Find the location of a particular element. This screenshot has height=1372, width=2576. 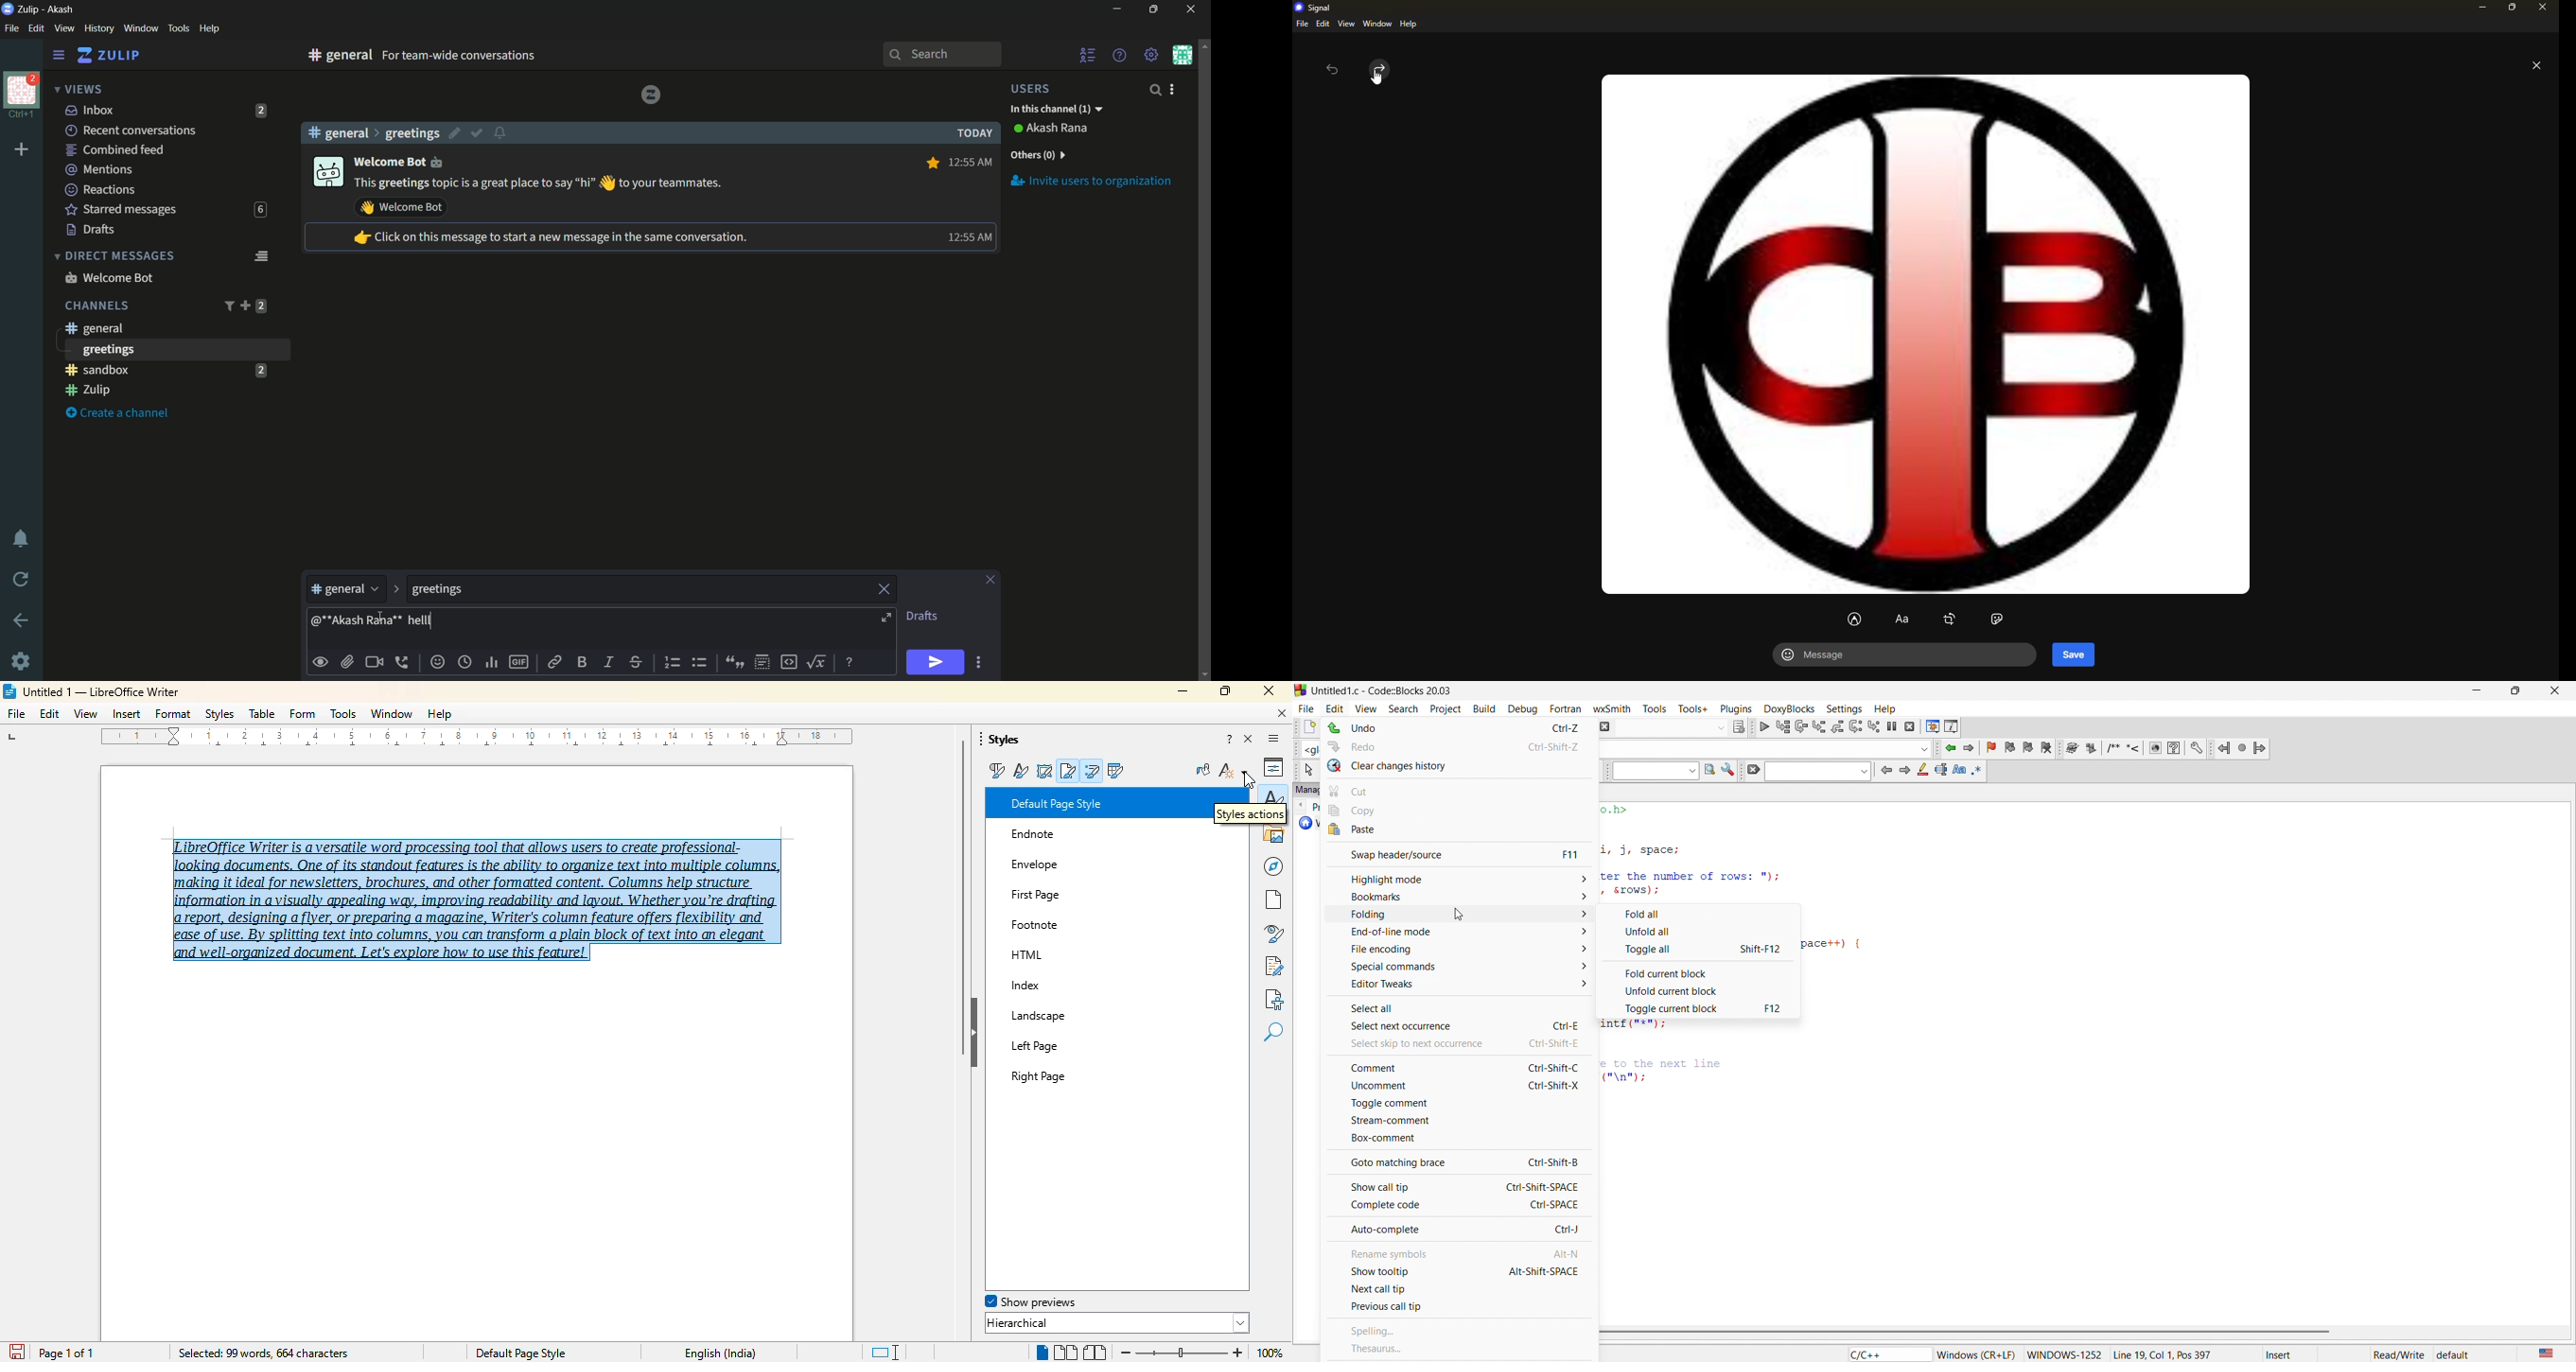

maximize is located at coordinates (2511, 10).